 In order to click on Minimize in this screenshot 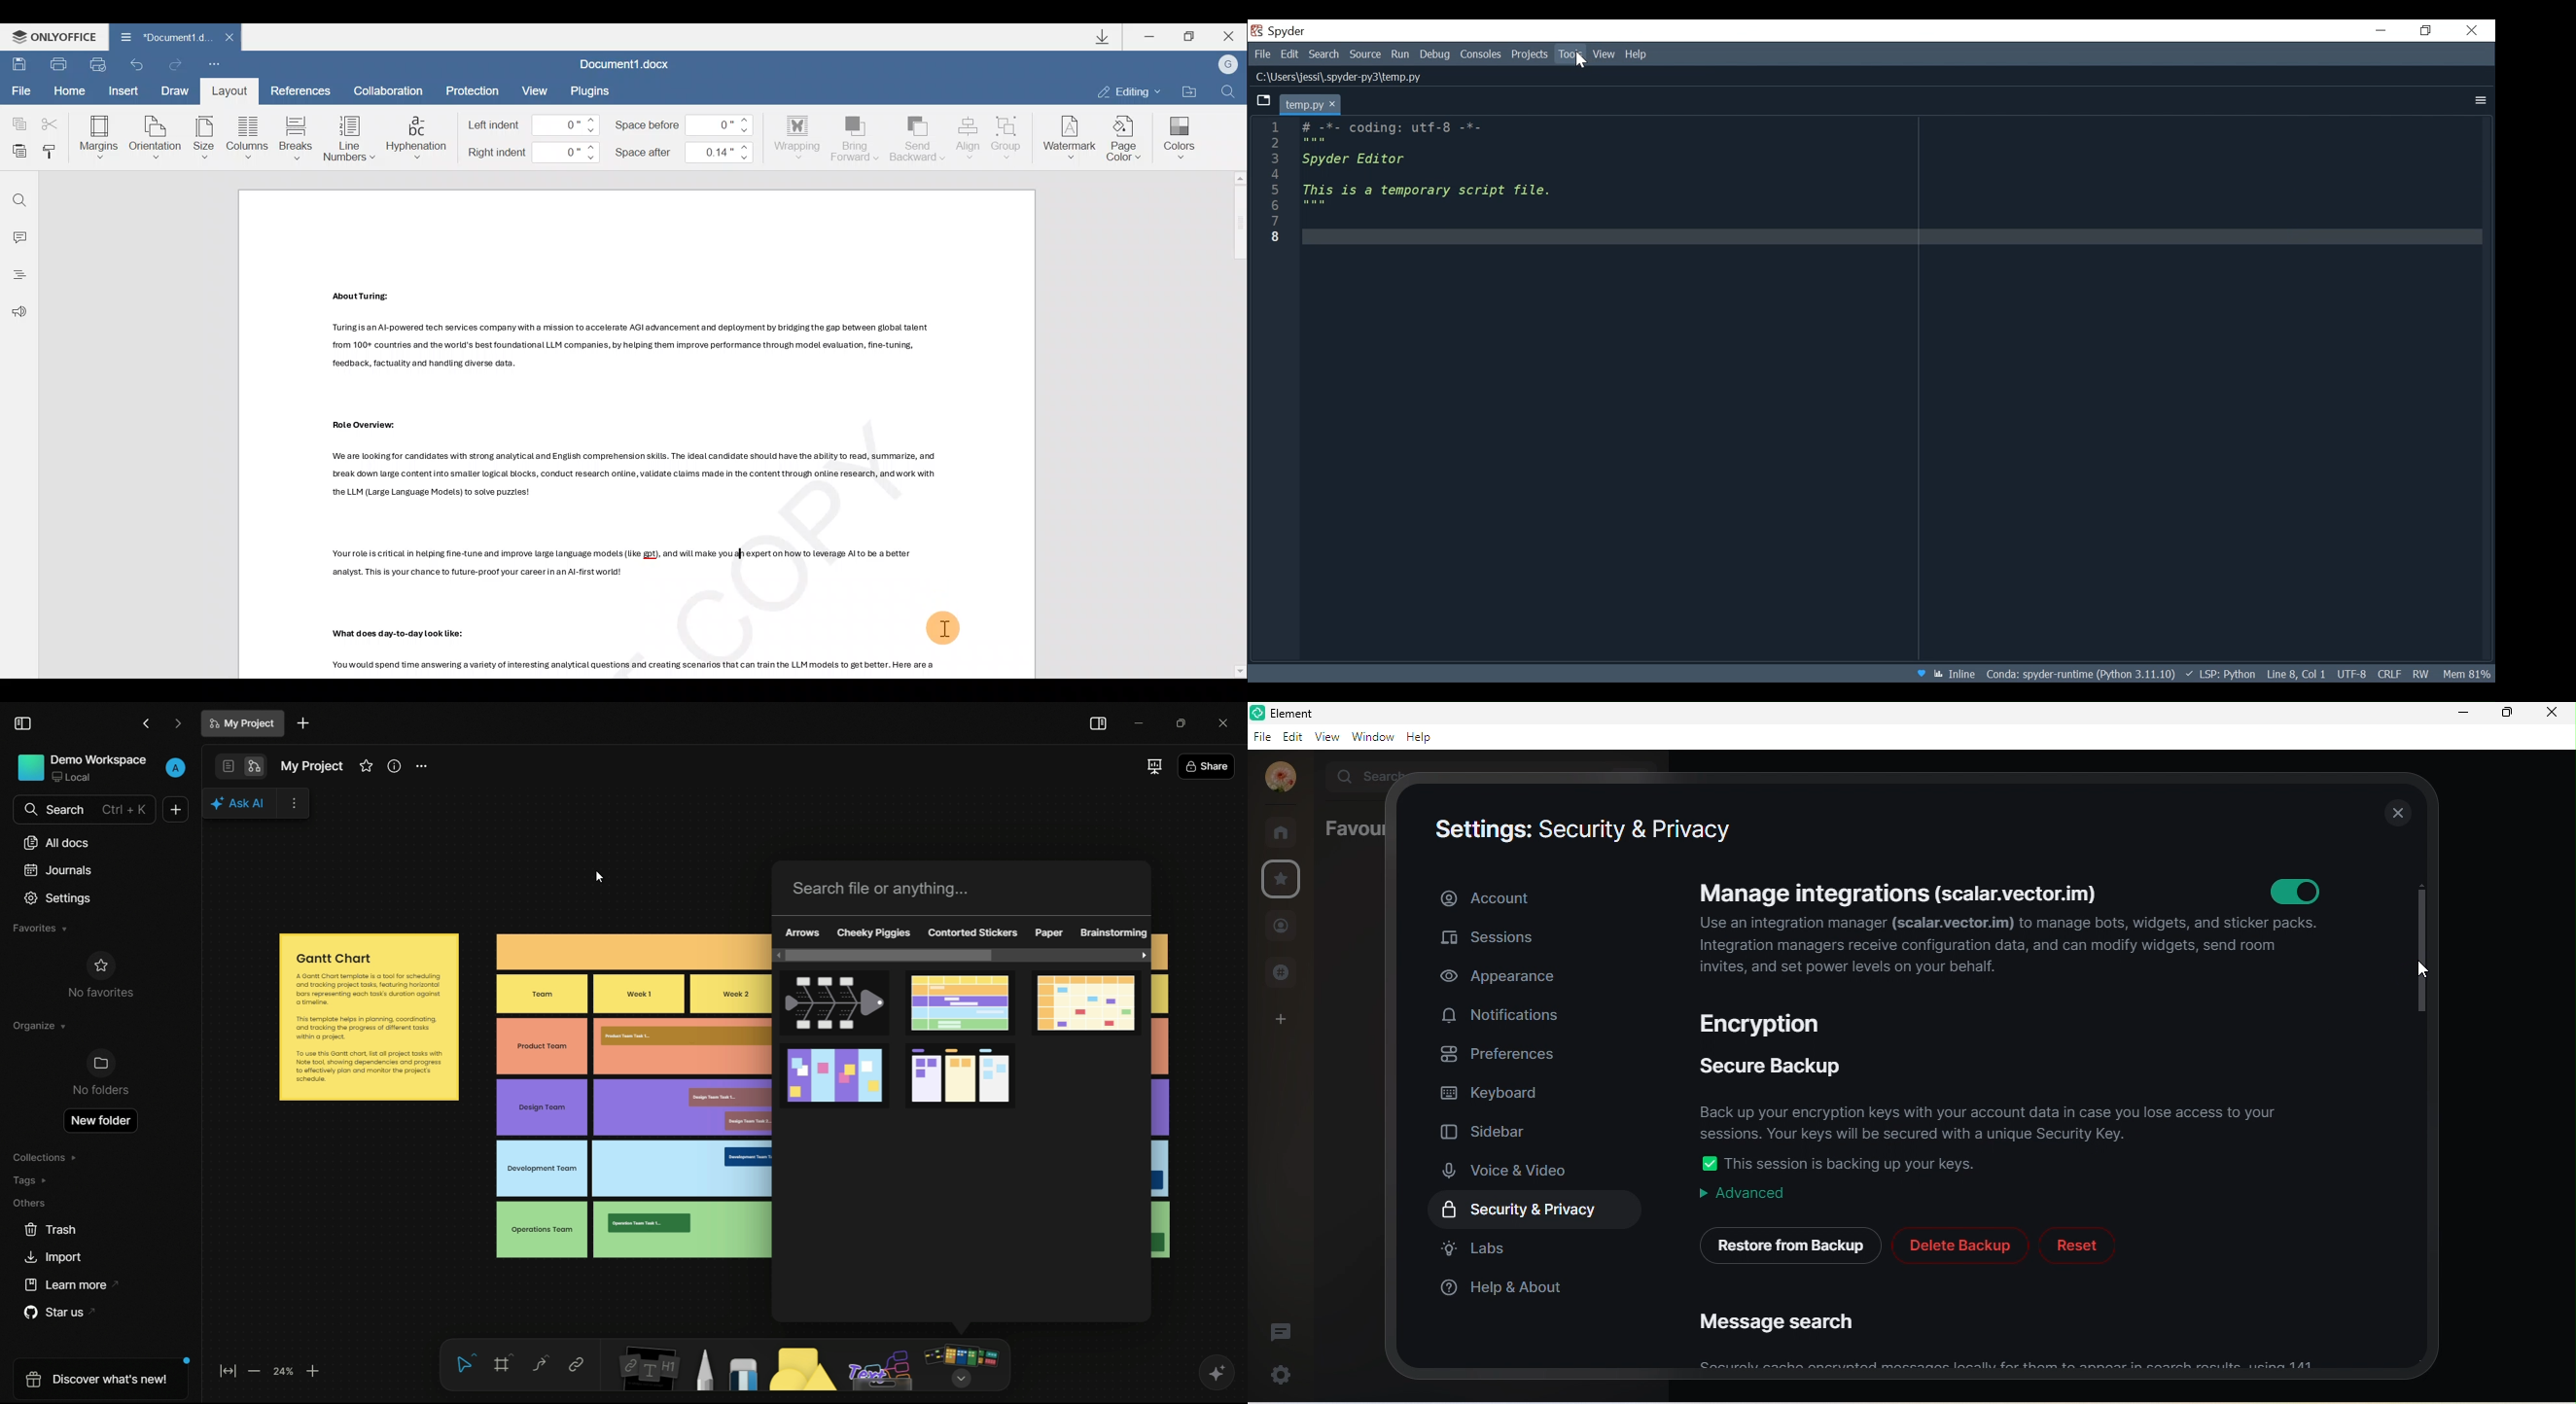, I will do `click(2382, 30)`.